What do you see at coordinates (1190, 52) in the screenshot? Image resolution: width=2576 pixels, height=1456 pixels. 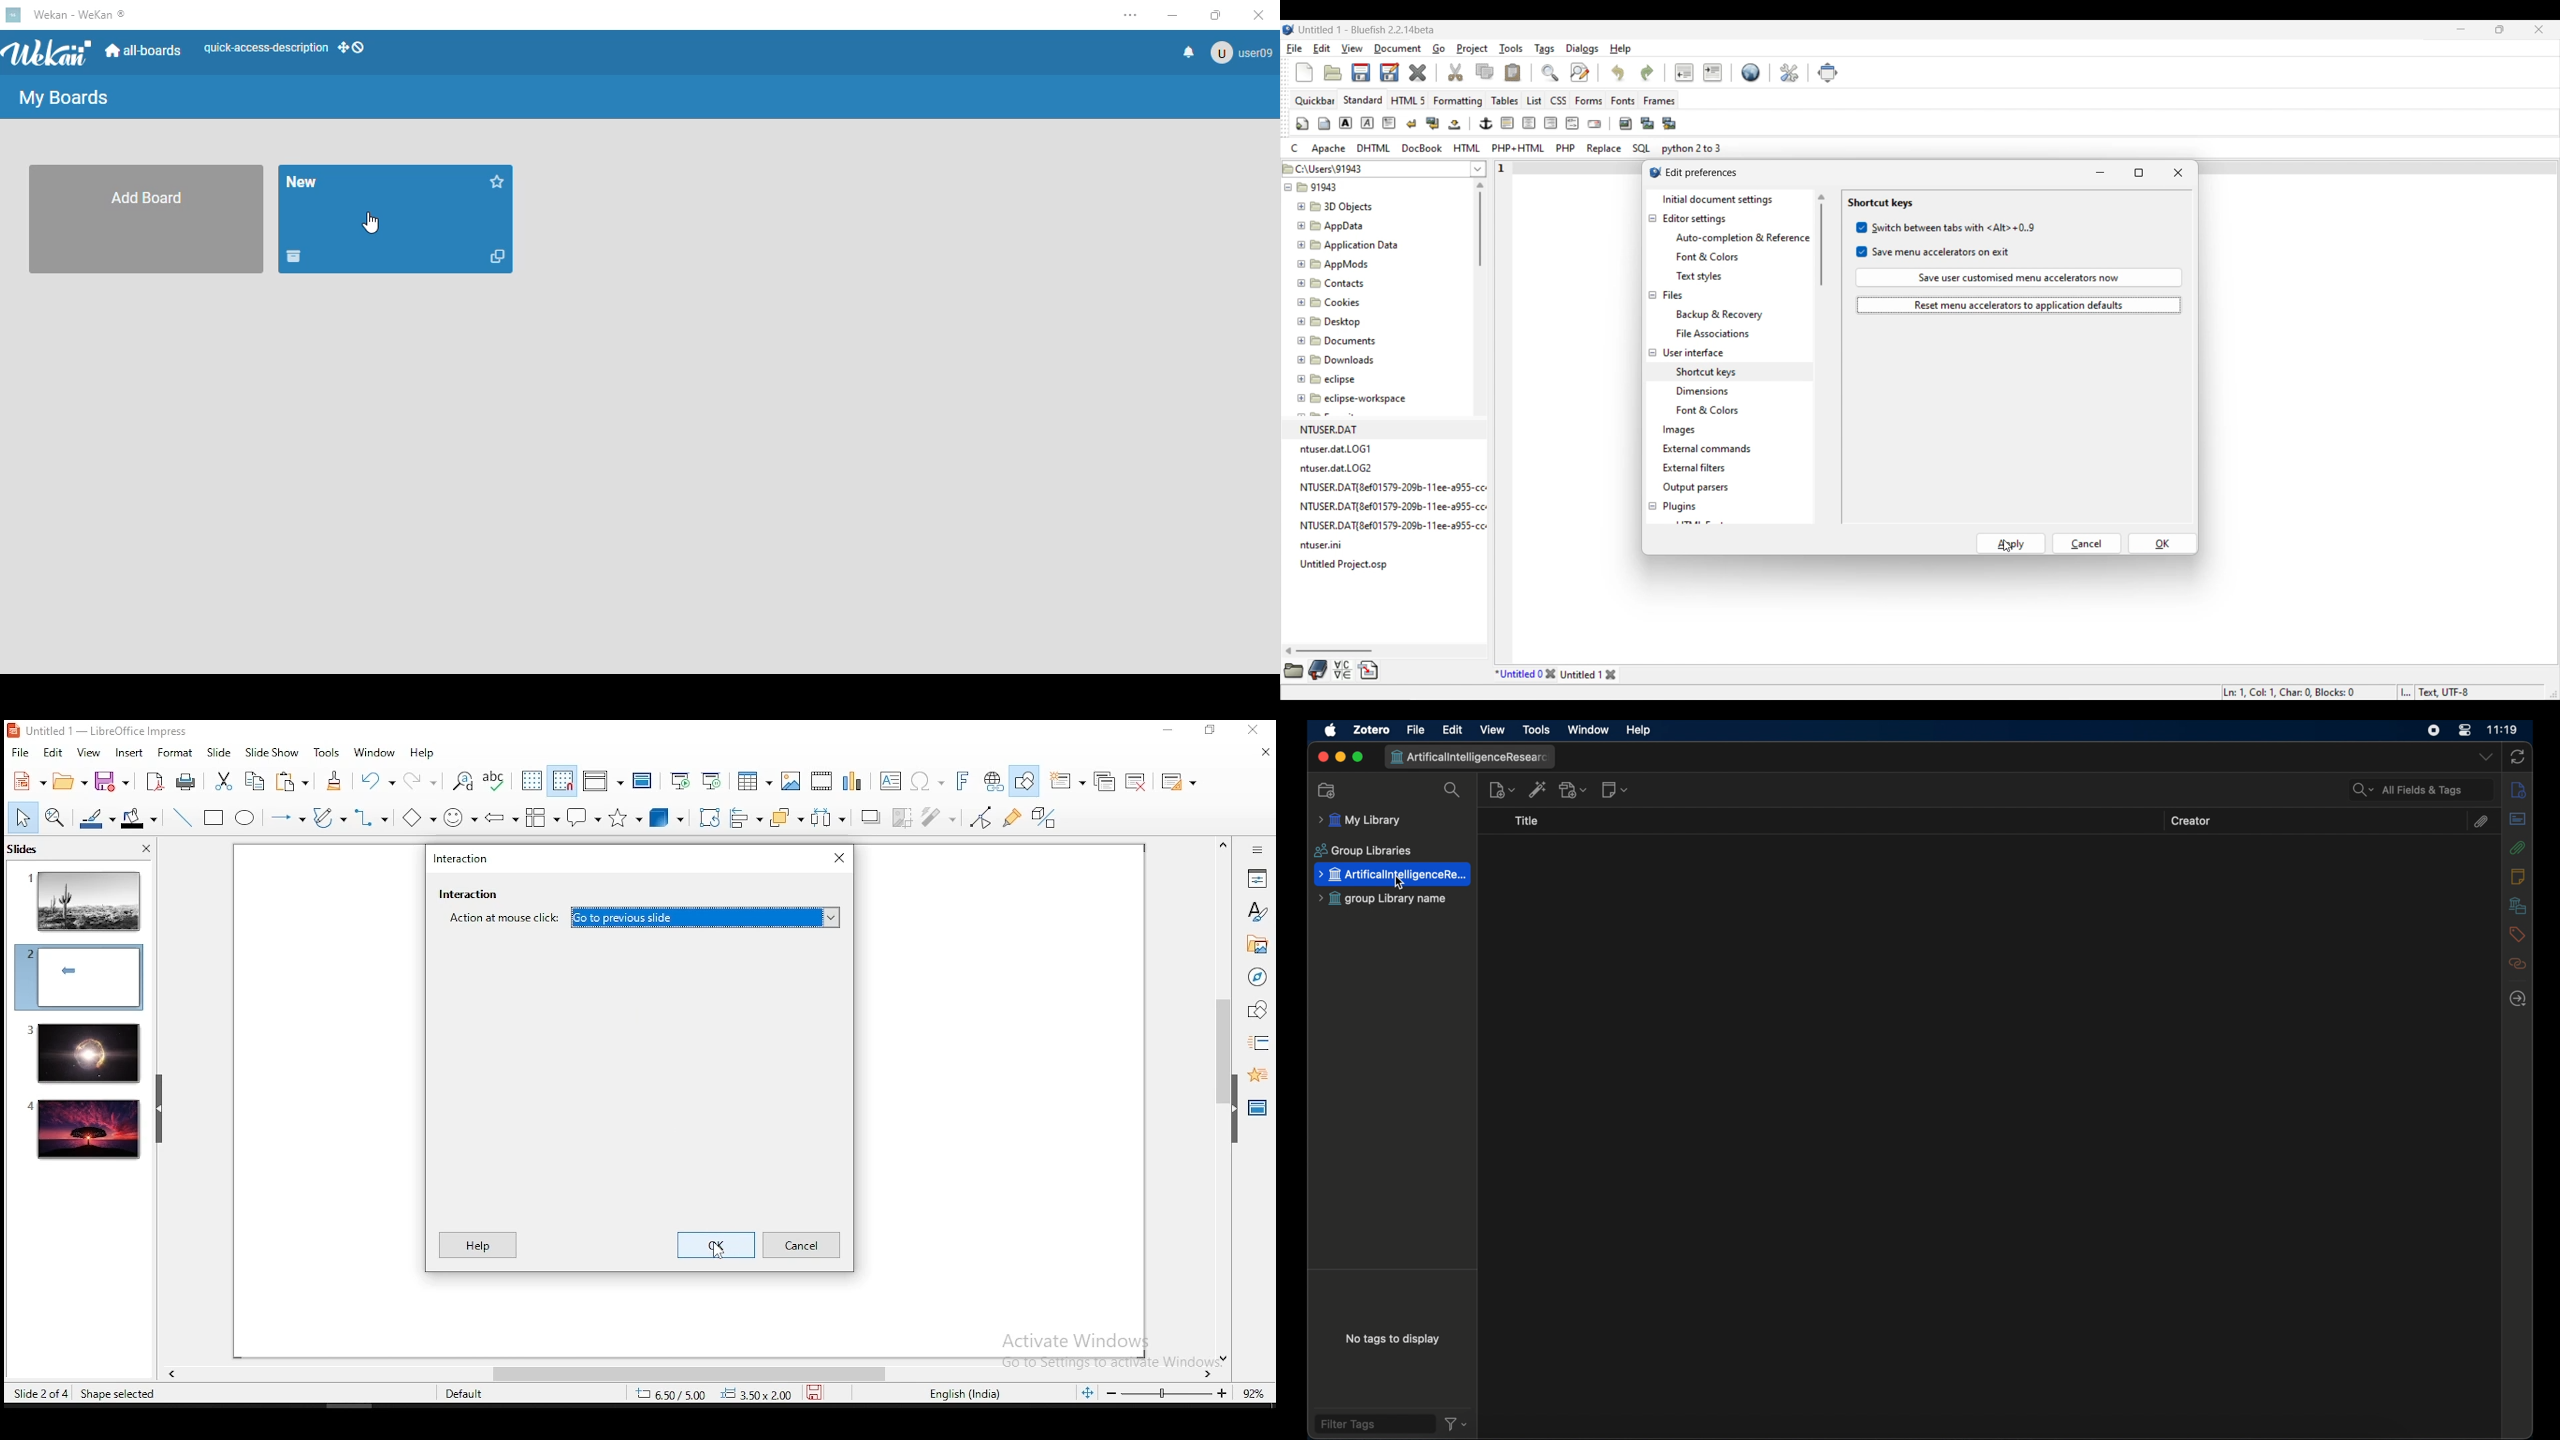 I see `notifications` at bounding box center [1190, 52].